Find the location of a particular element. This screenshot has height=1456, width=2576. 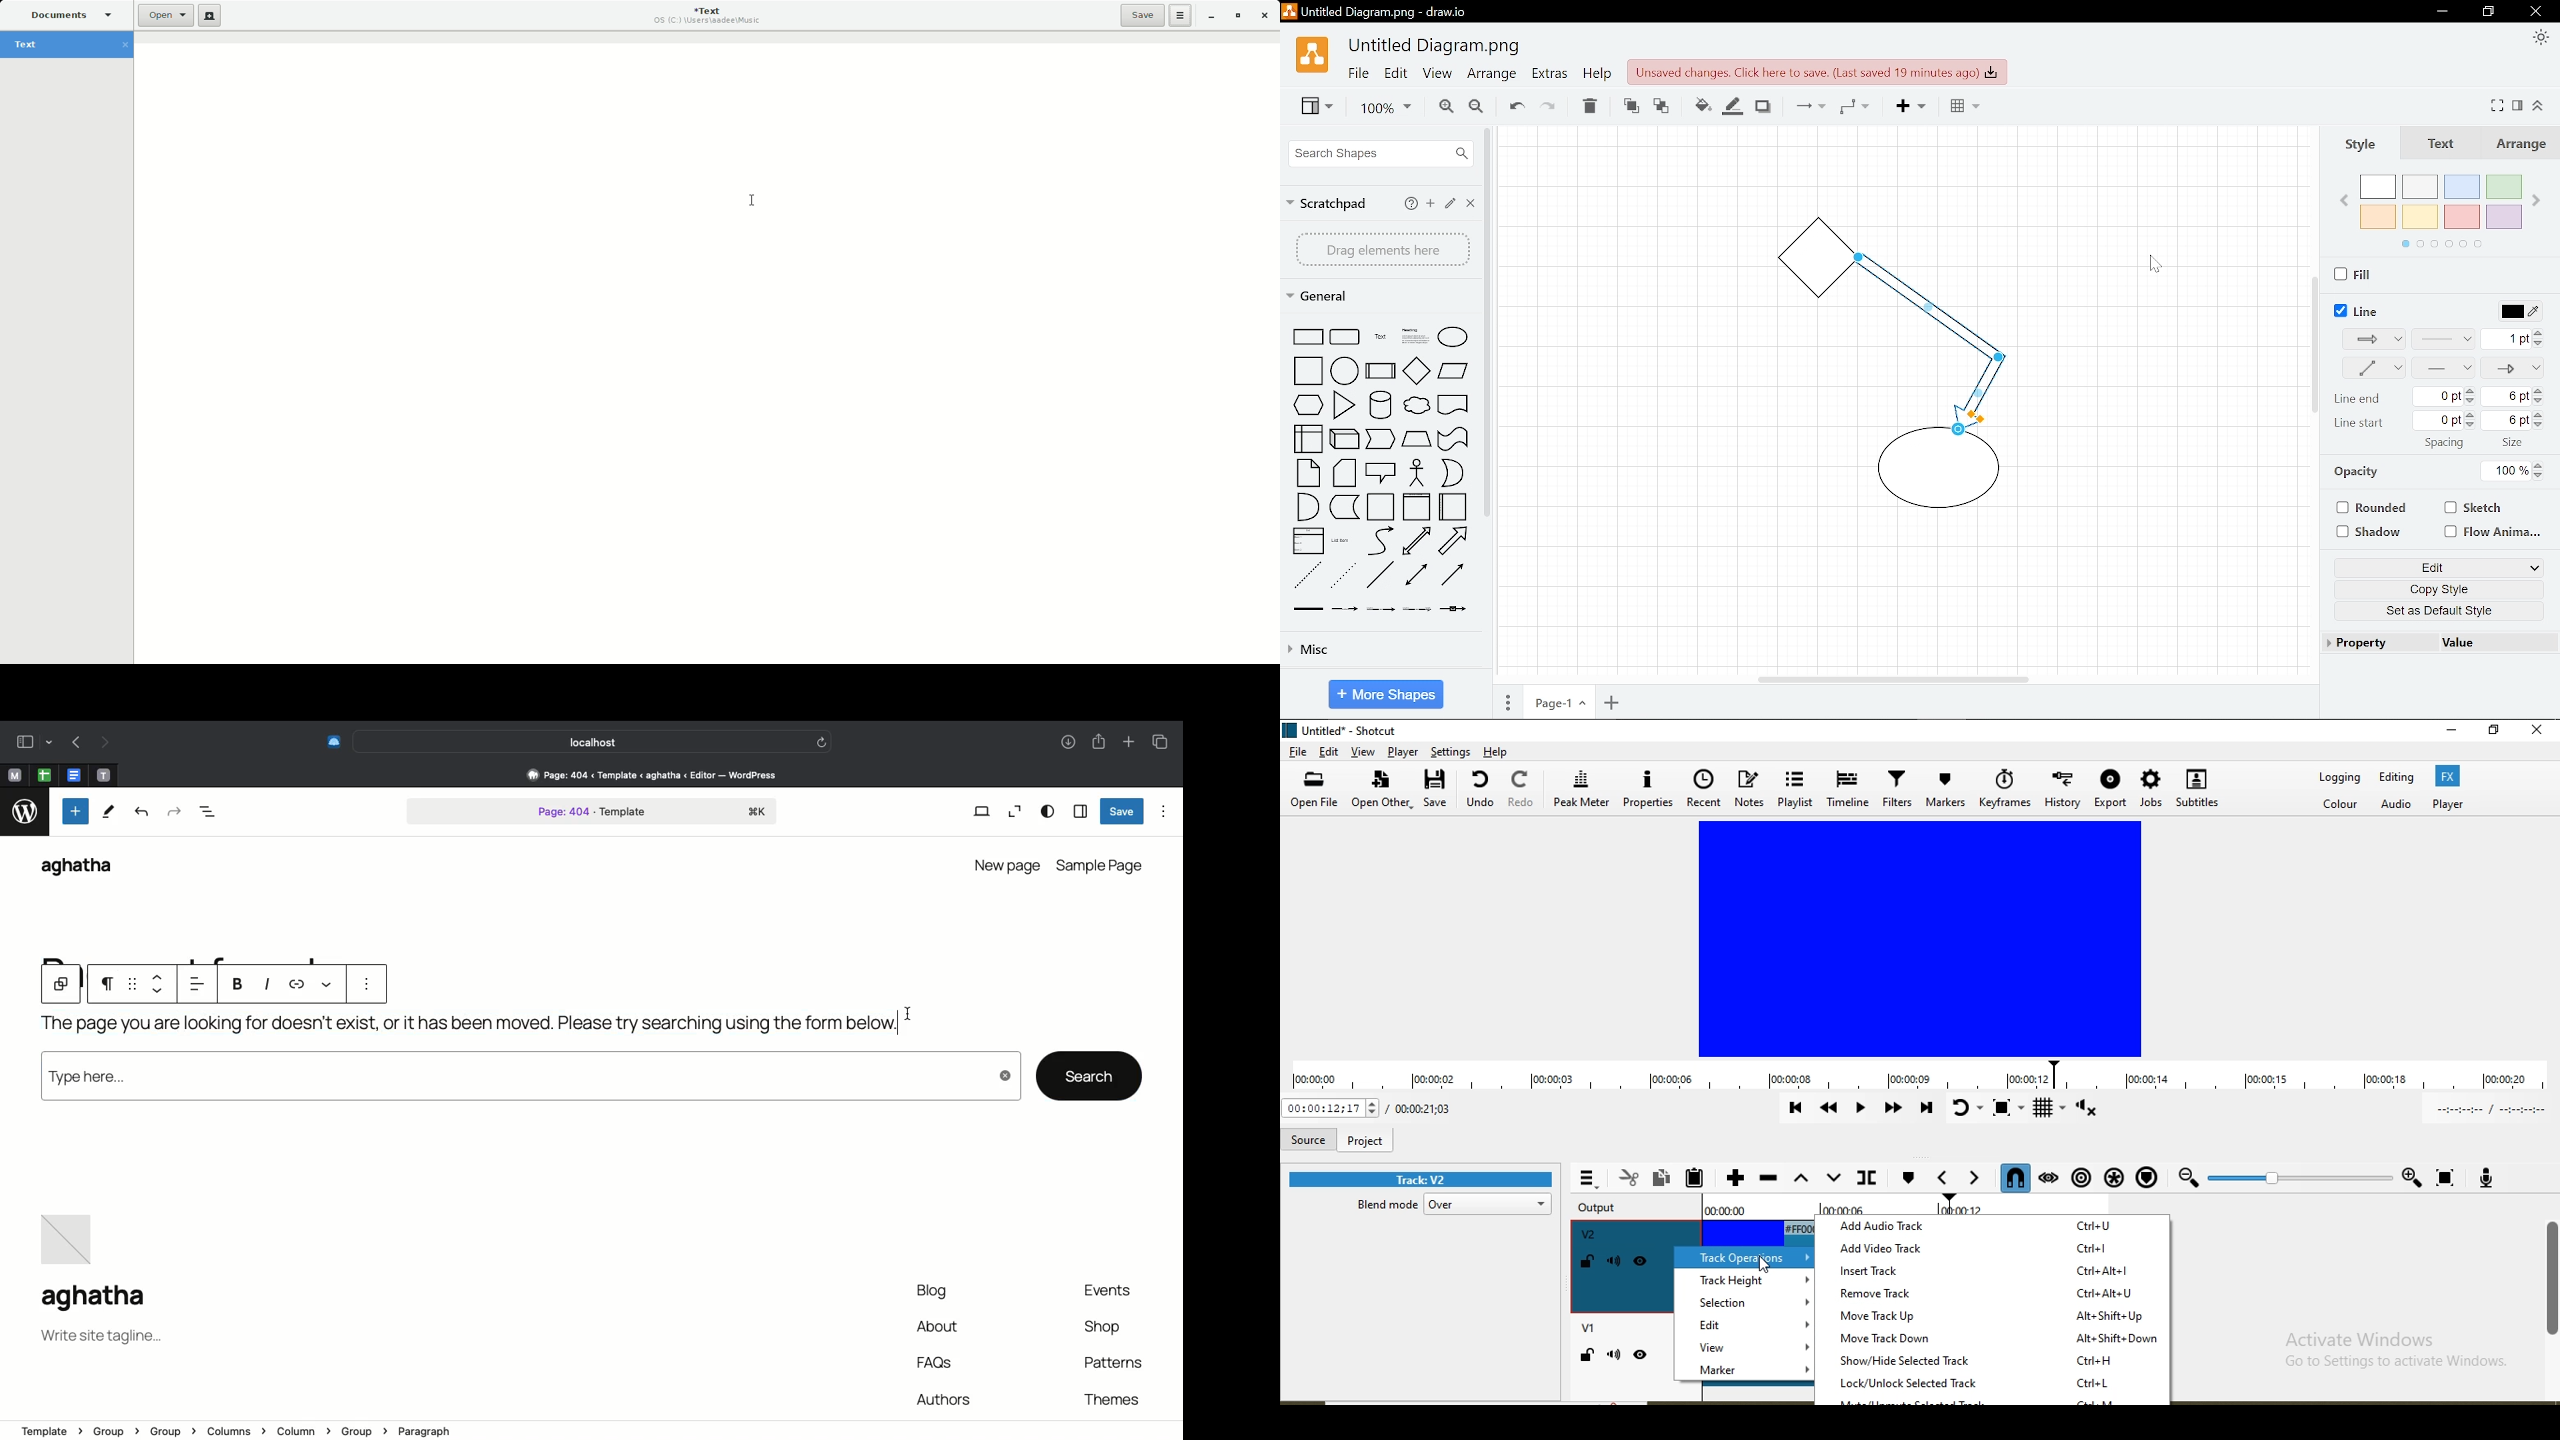

shape is located at coordinates (1383, 472).